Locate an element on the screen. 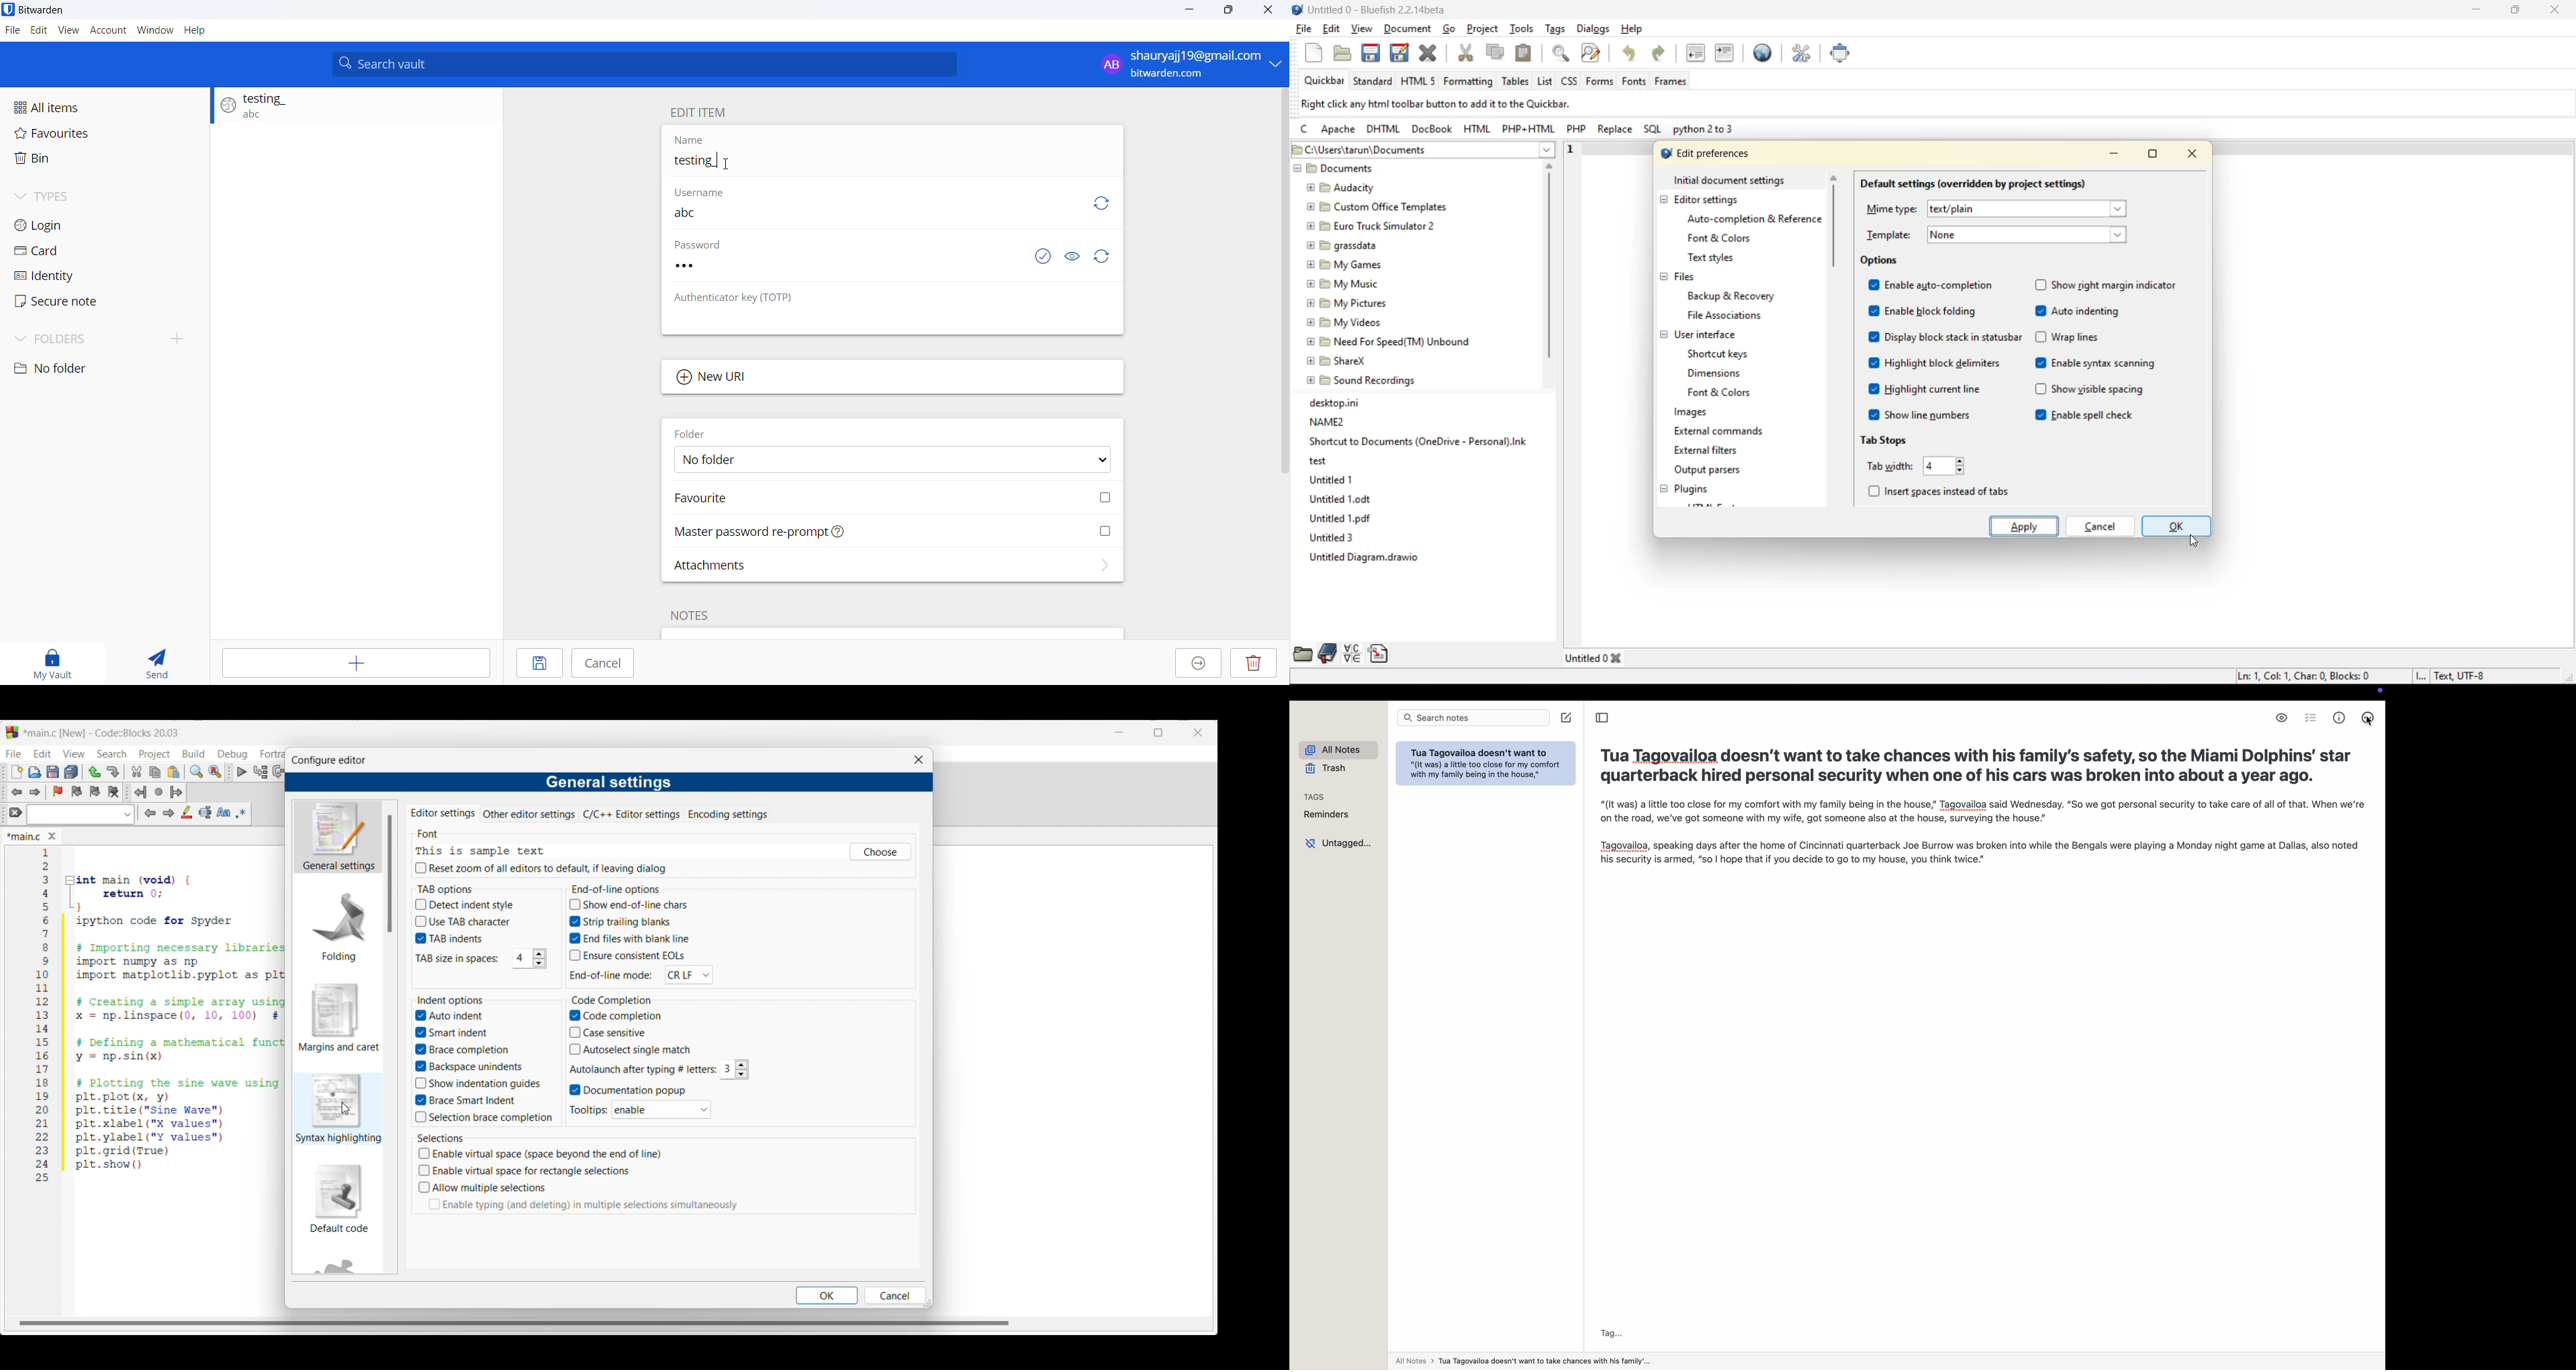 Image resolution: width=2576 pixels, height=1372 pixels. close is located at coordinates (2194, 154).